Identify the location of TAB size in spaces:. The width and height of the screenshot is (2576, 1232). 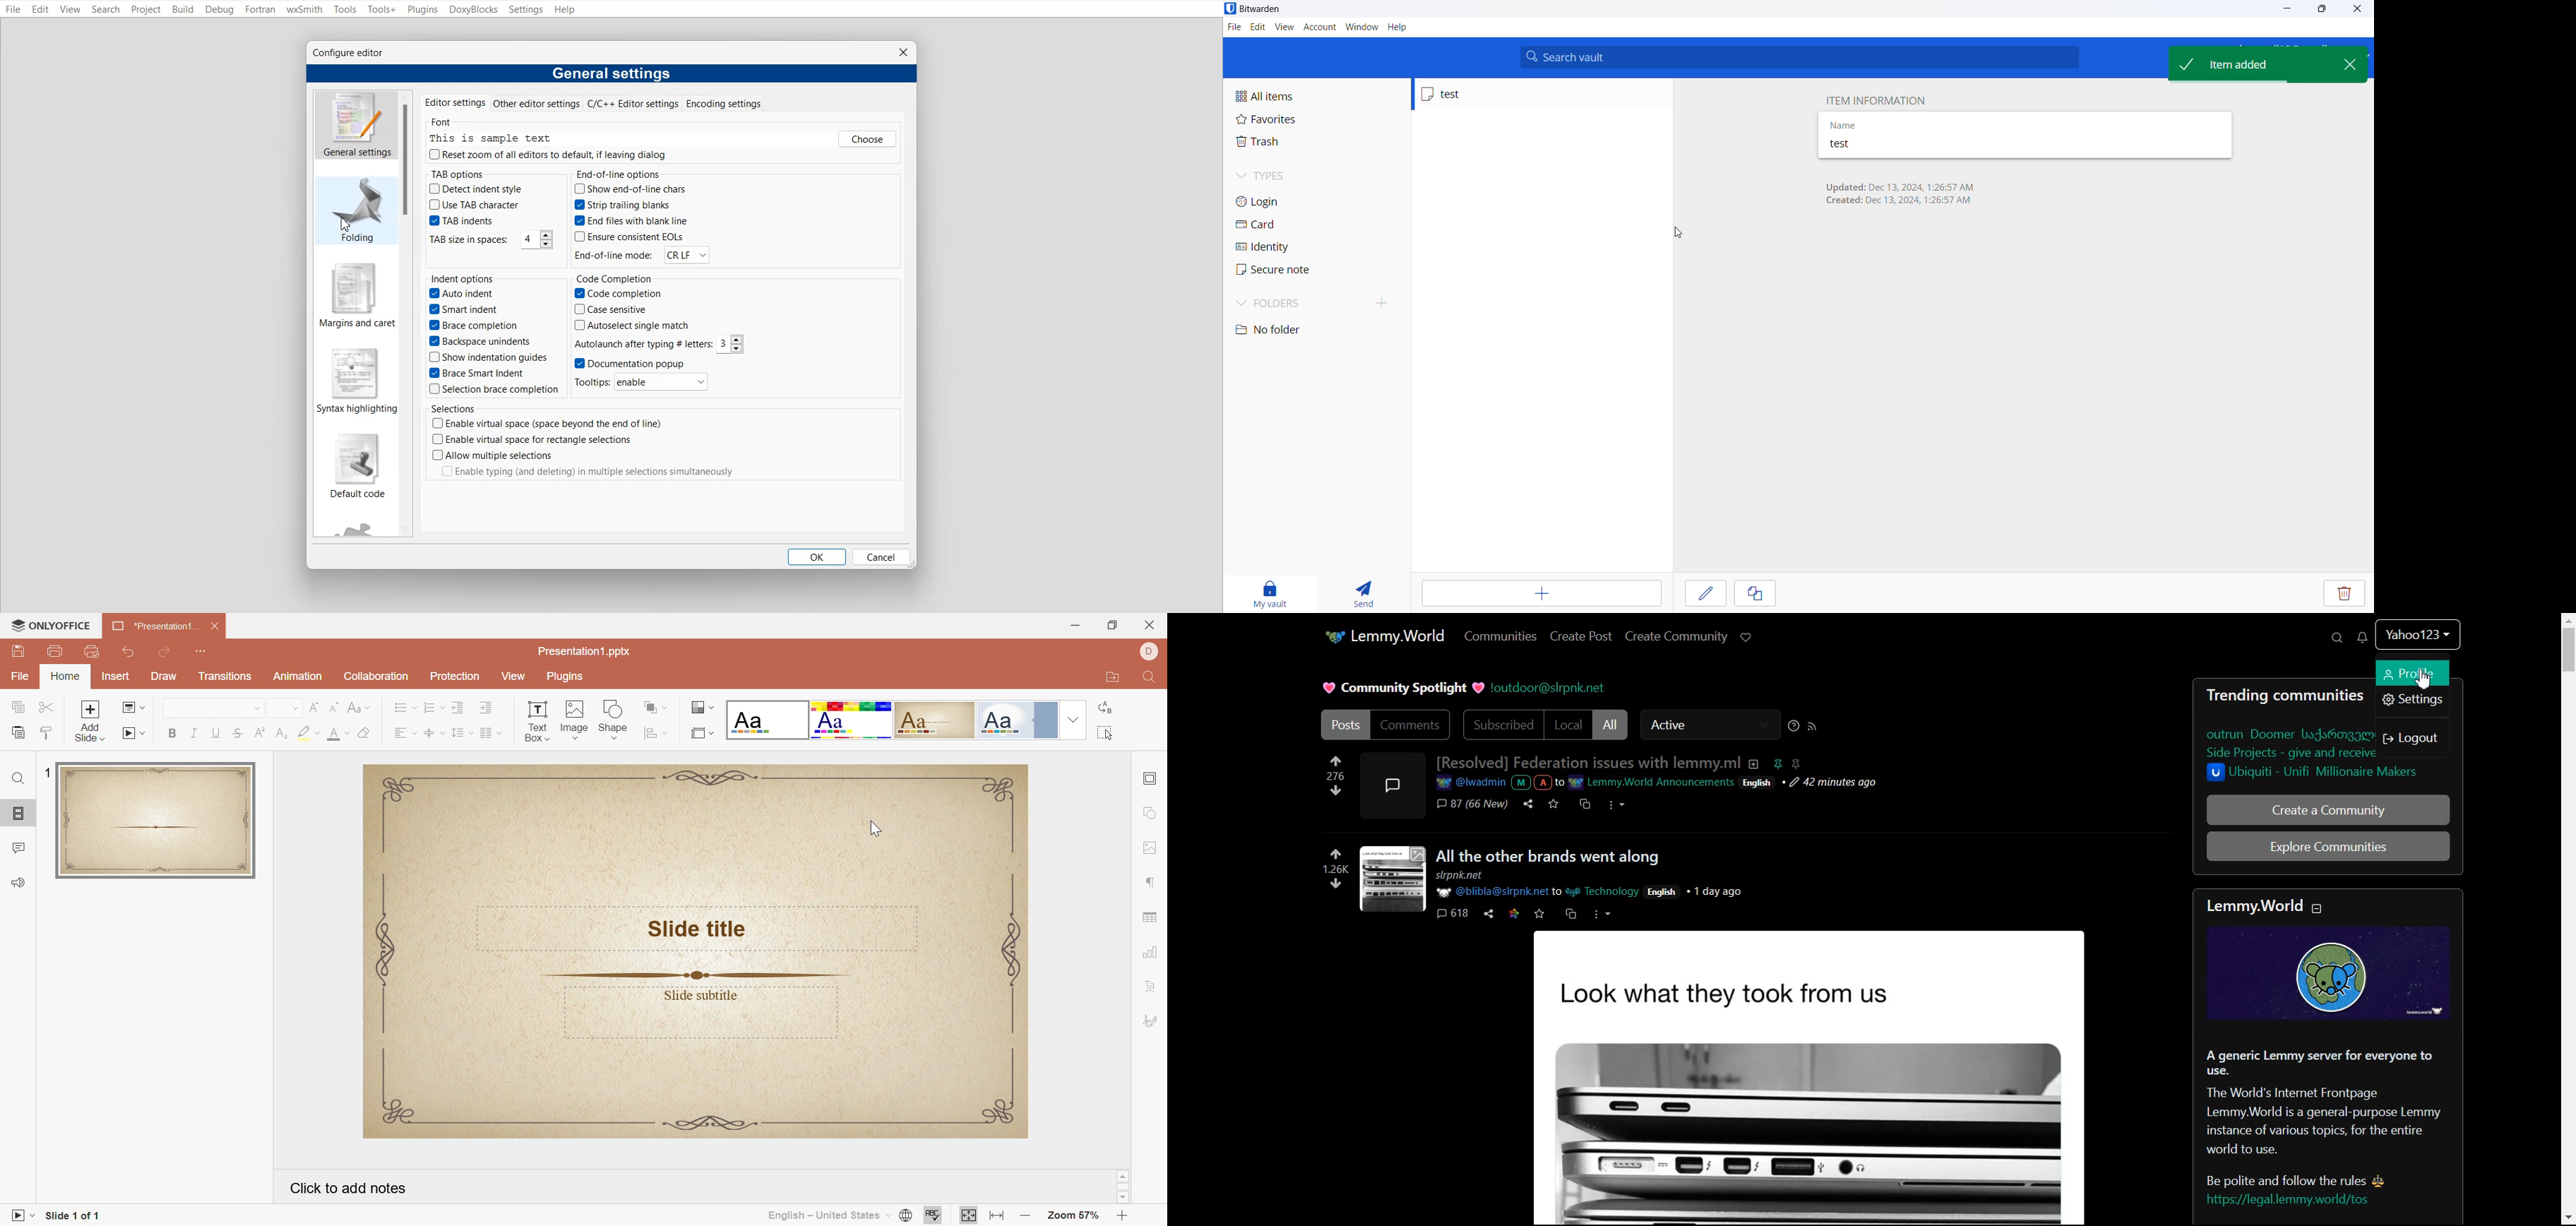
(468, 240).